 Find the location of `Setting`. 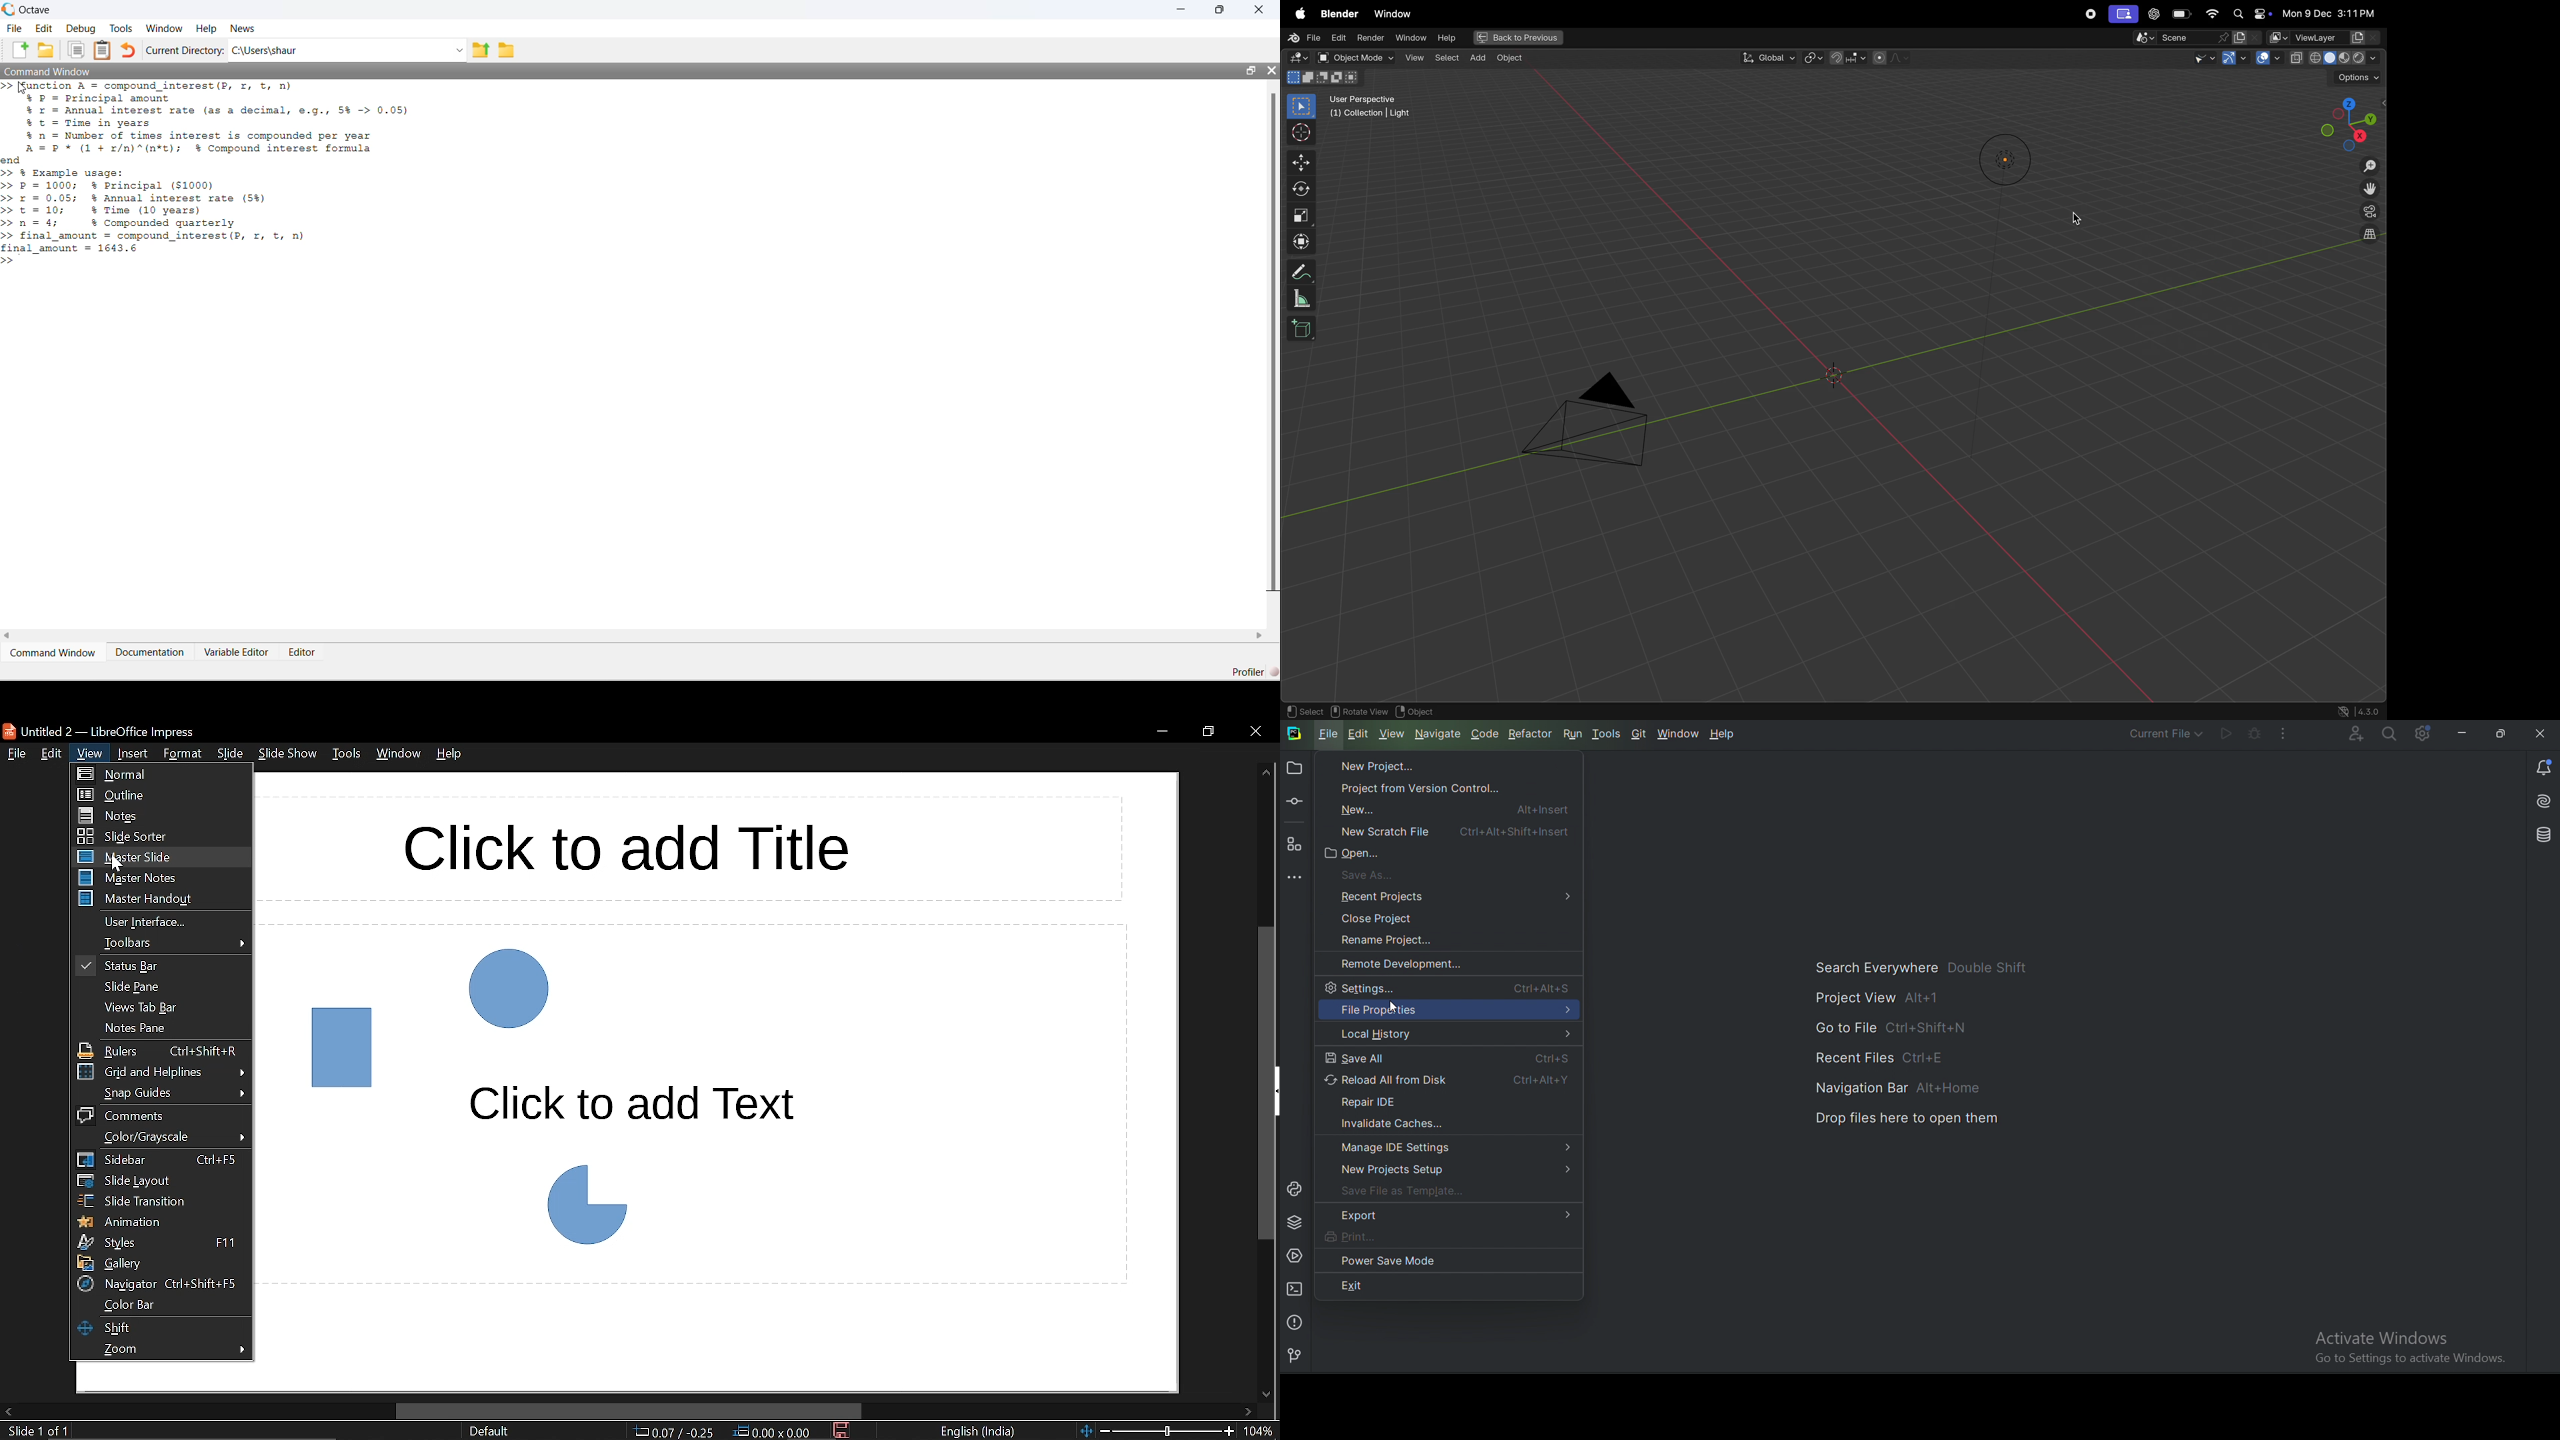

Setting is located at coordinates (2425, 733).